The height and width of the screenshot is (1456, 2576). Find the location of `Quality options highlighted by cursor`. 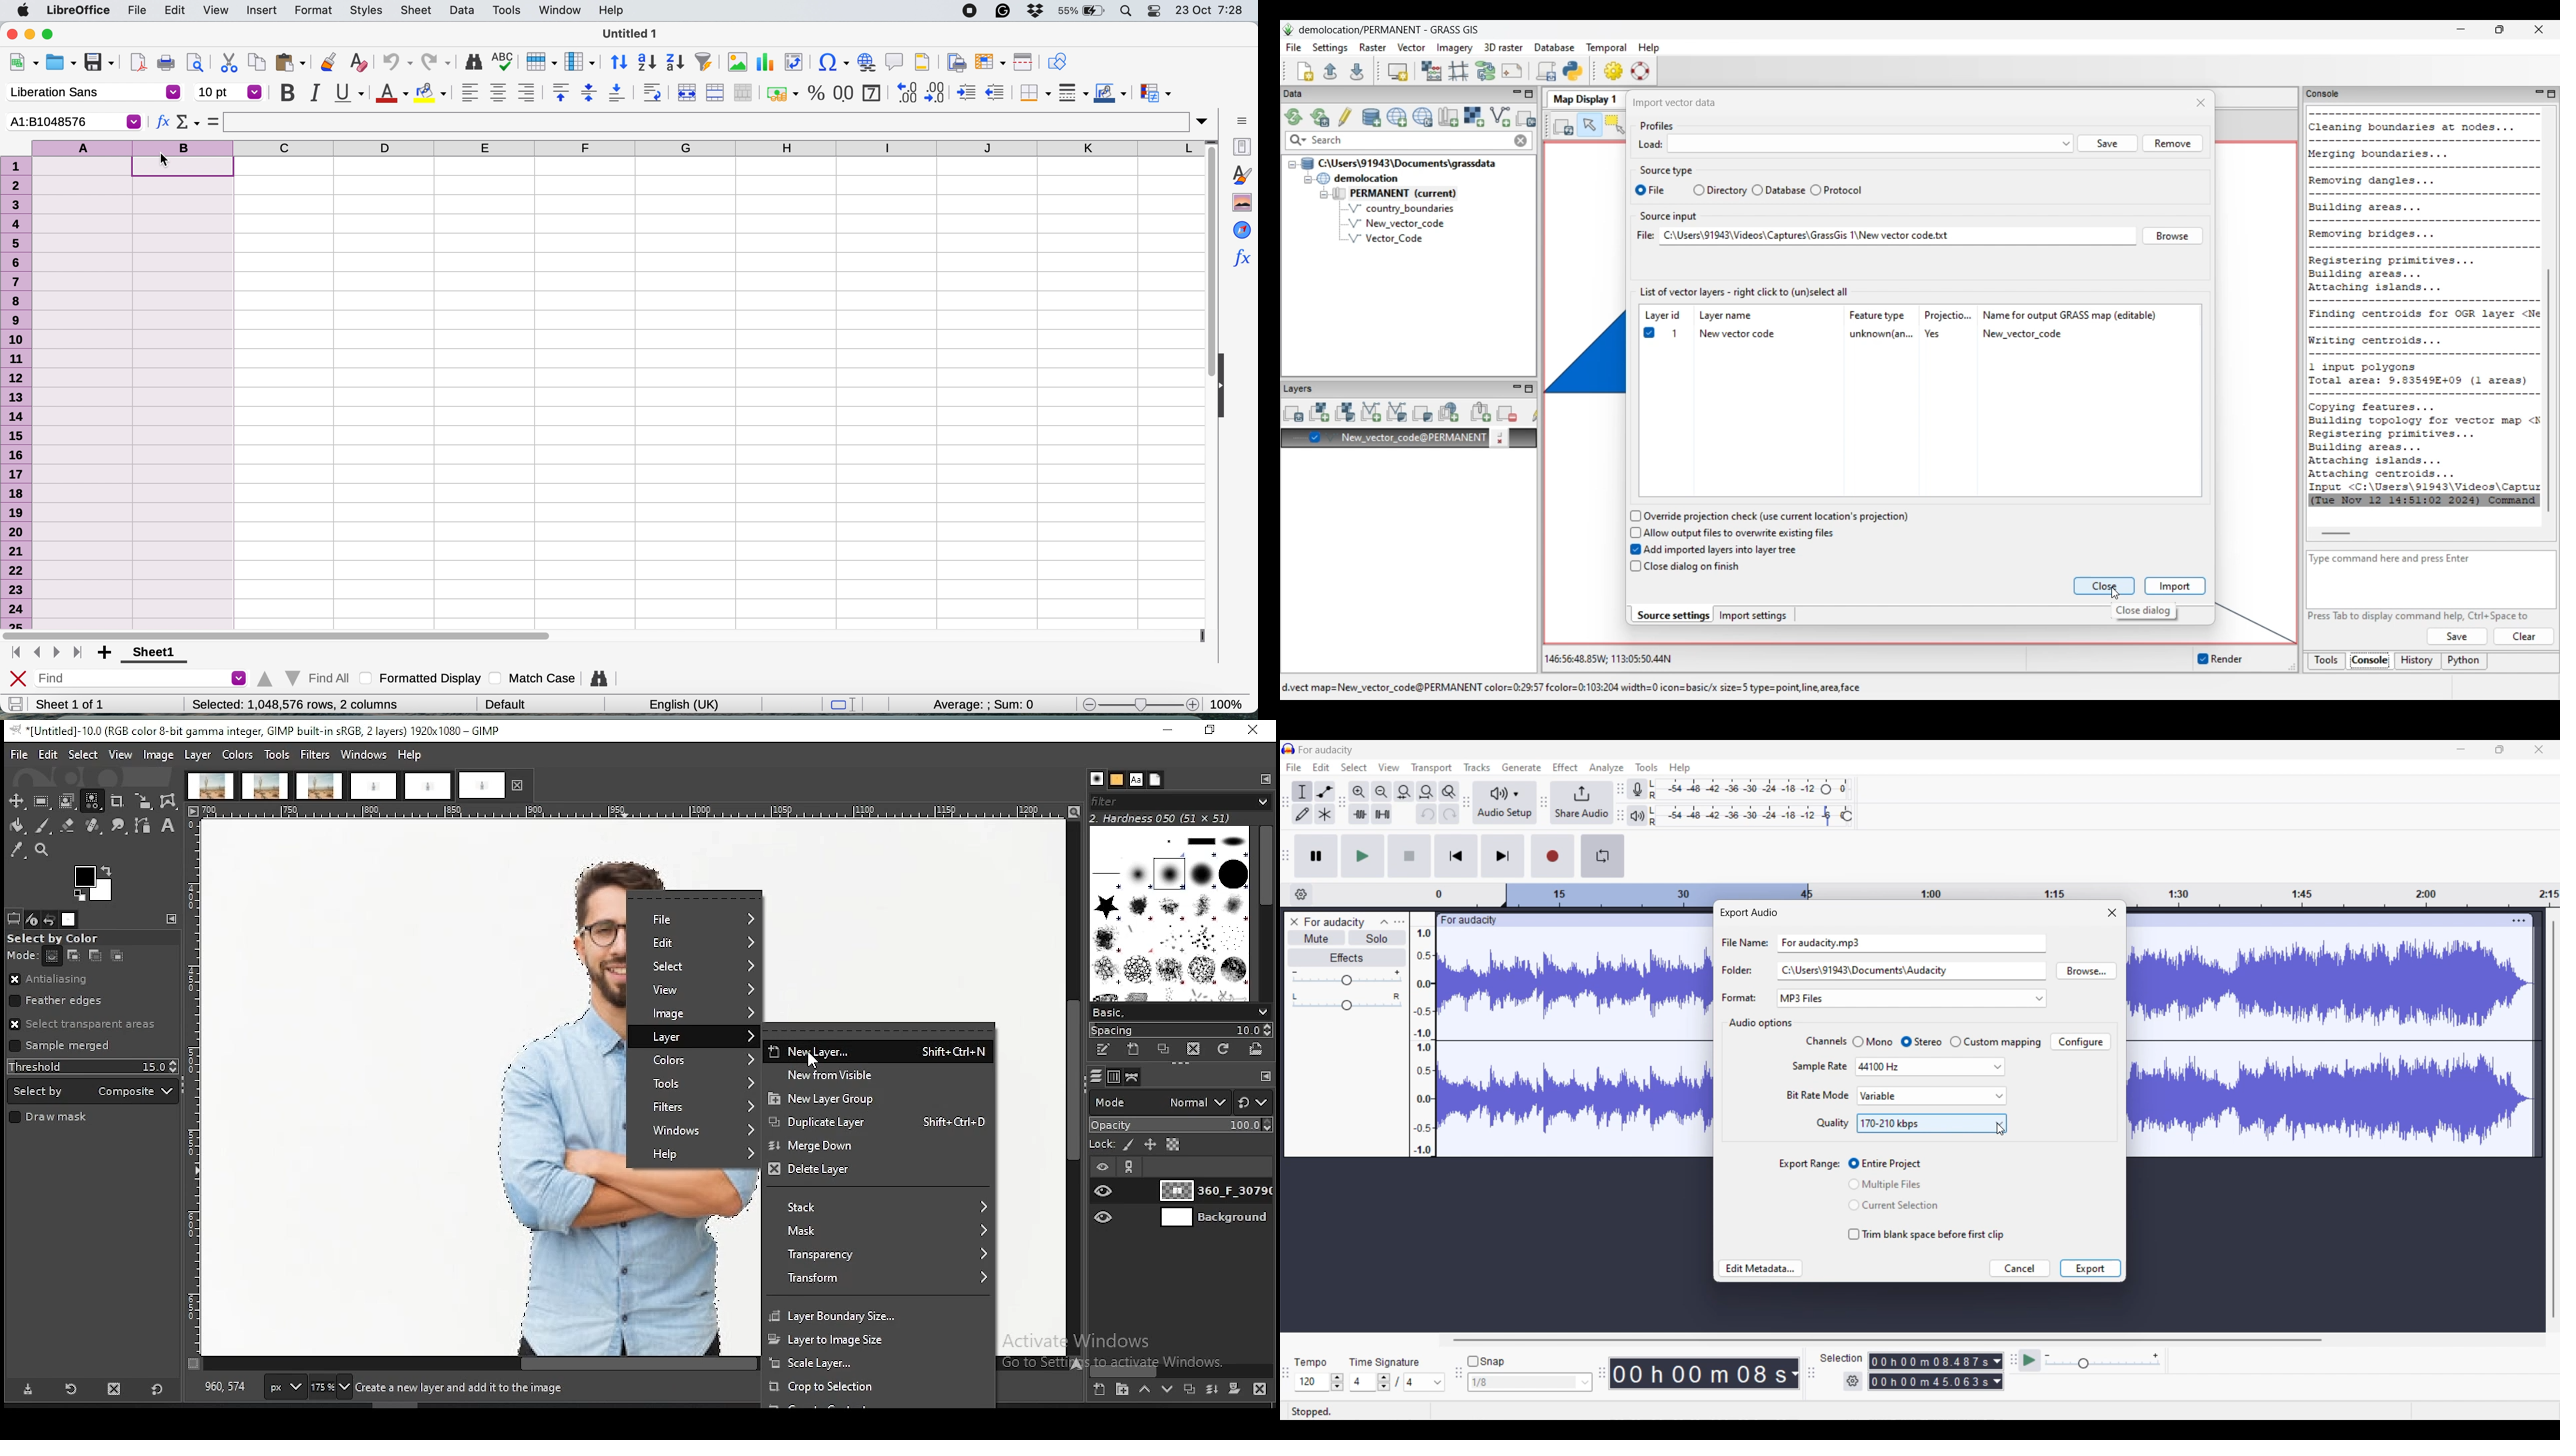

Quality options highlighted by cursor is located at coordinates (1931, 1123).